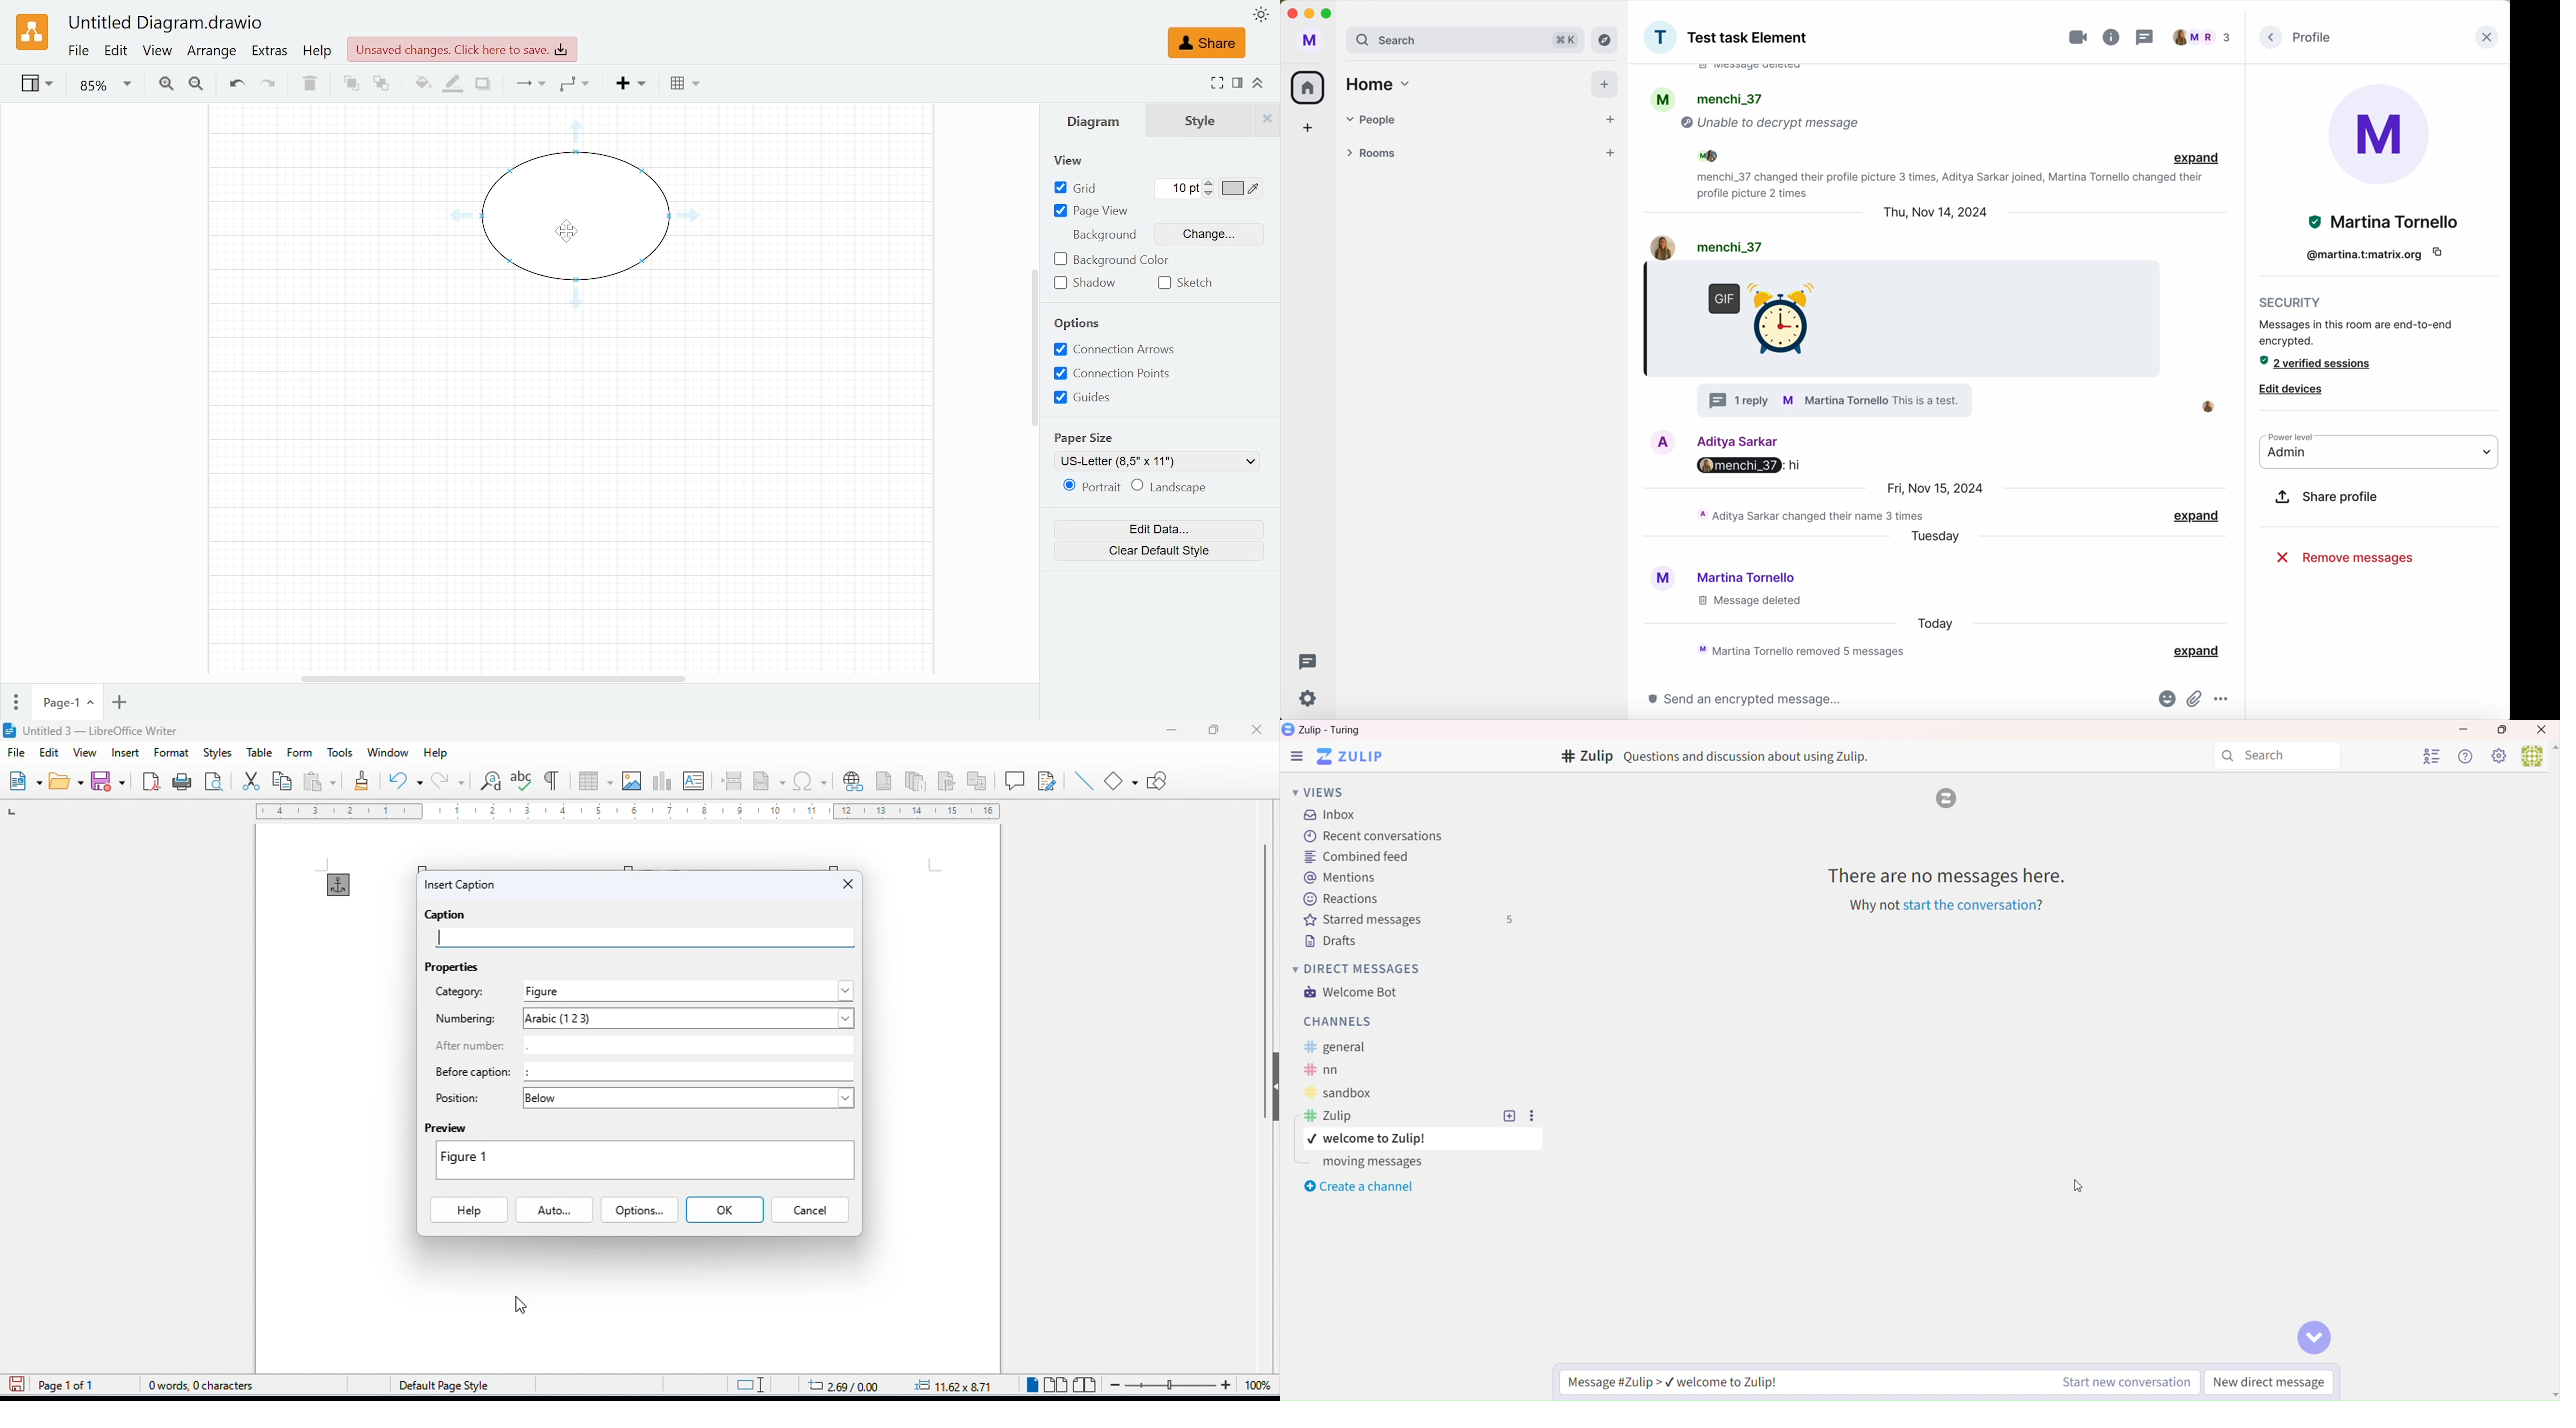 Image resolution: width=2576 pixels, height=1428 pixels. Describe the element at coordinates (2127, 1383) in the screenshot. I see `Start new conversation` at that location.